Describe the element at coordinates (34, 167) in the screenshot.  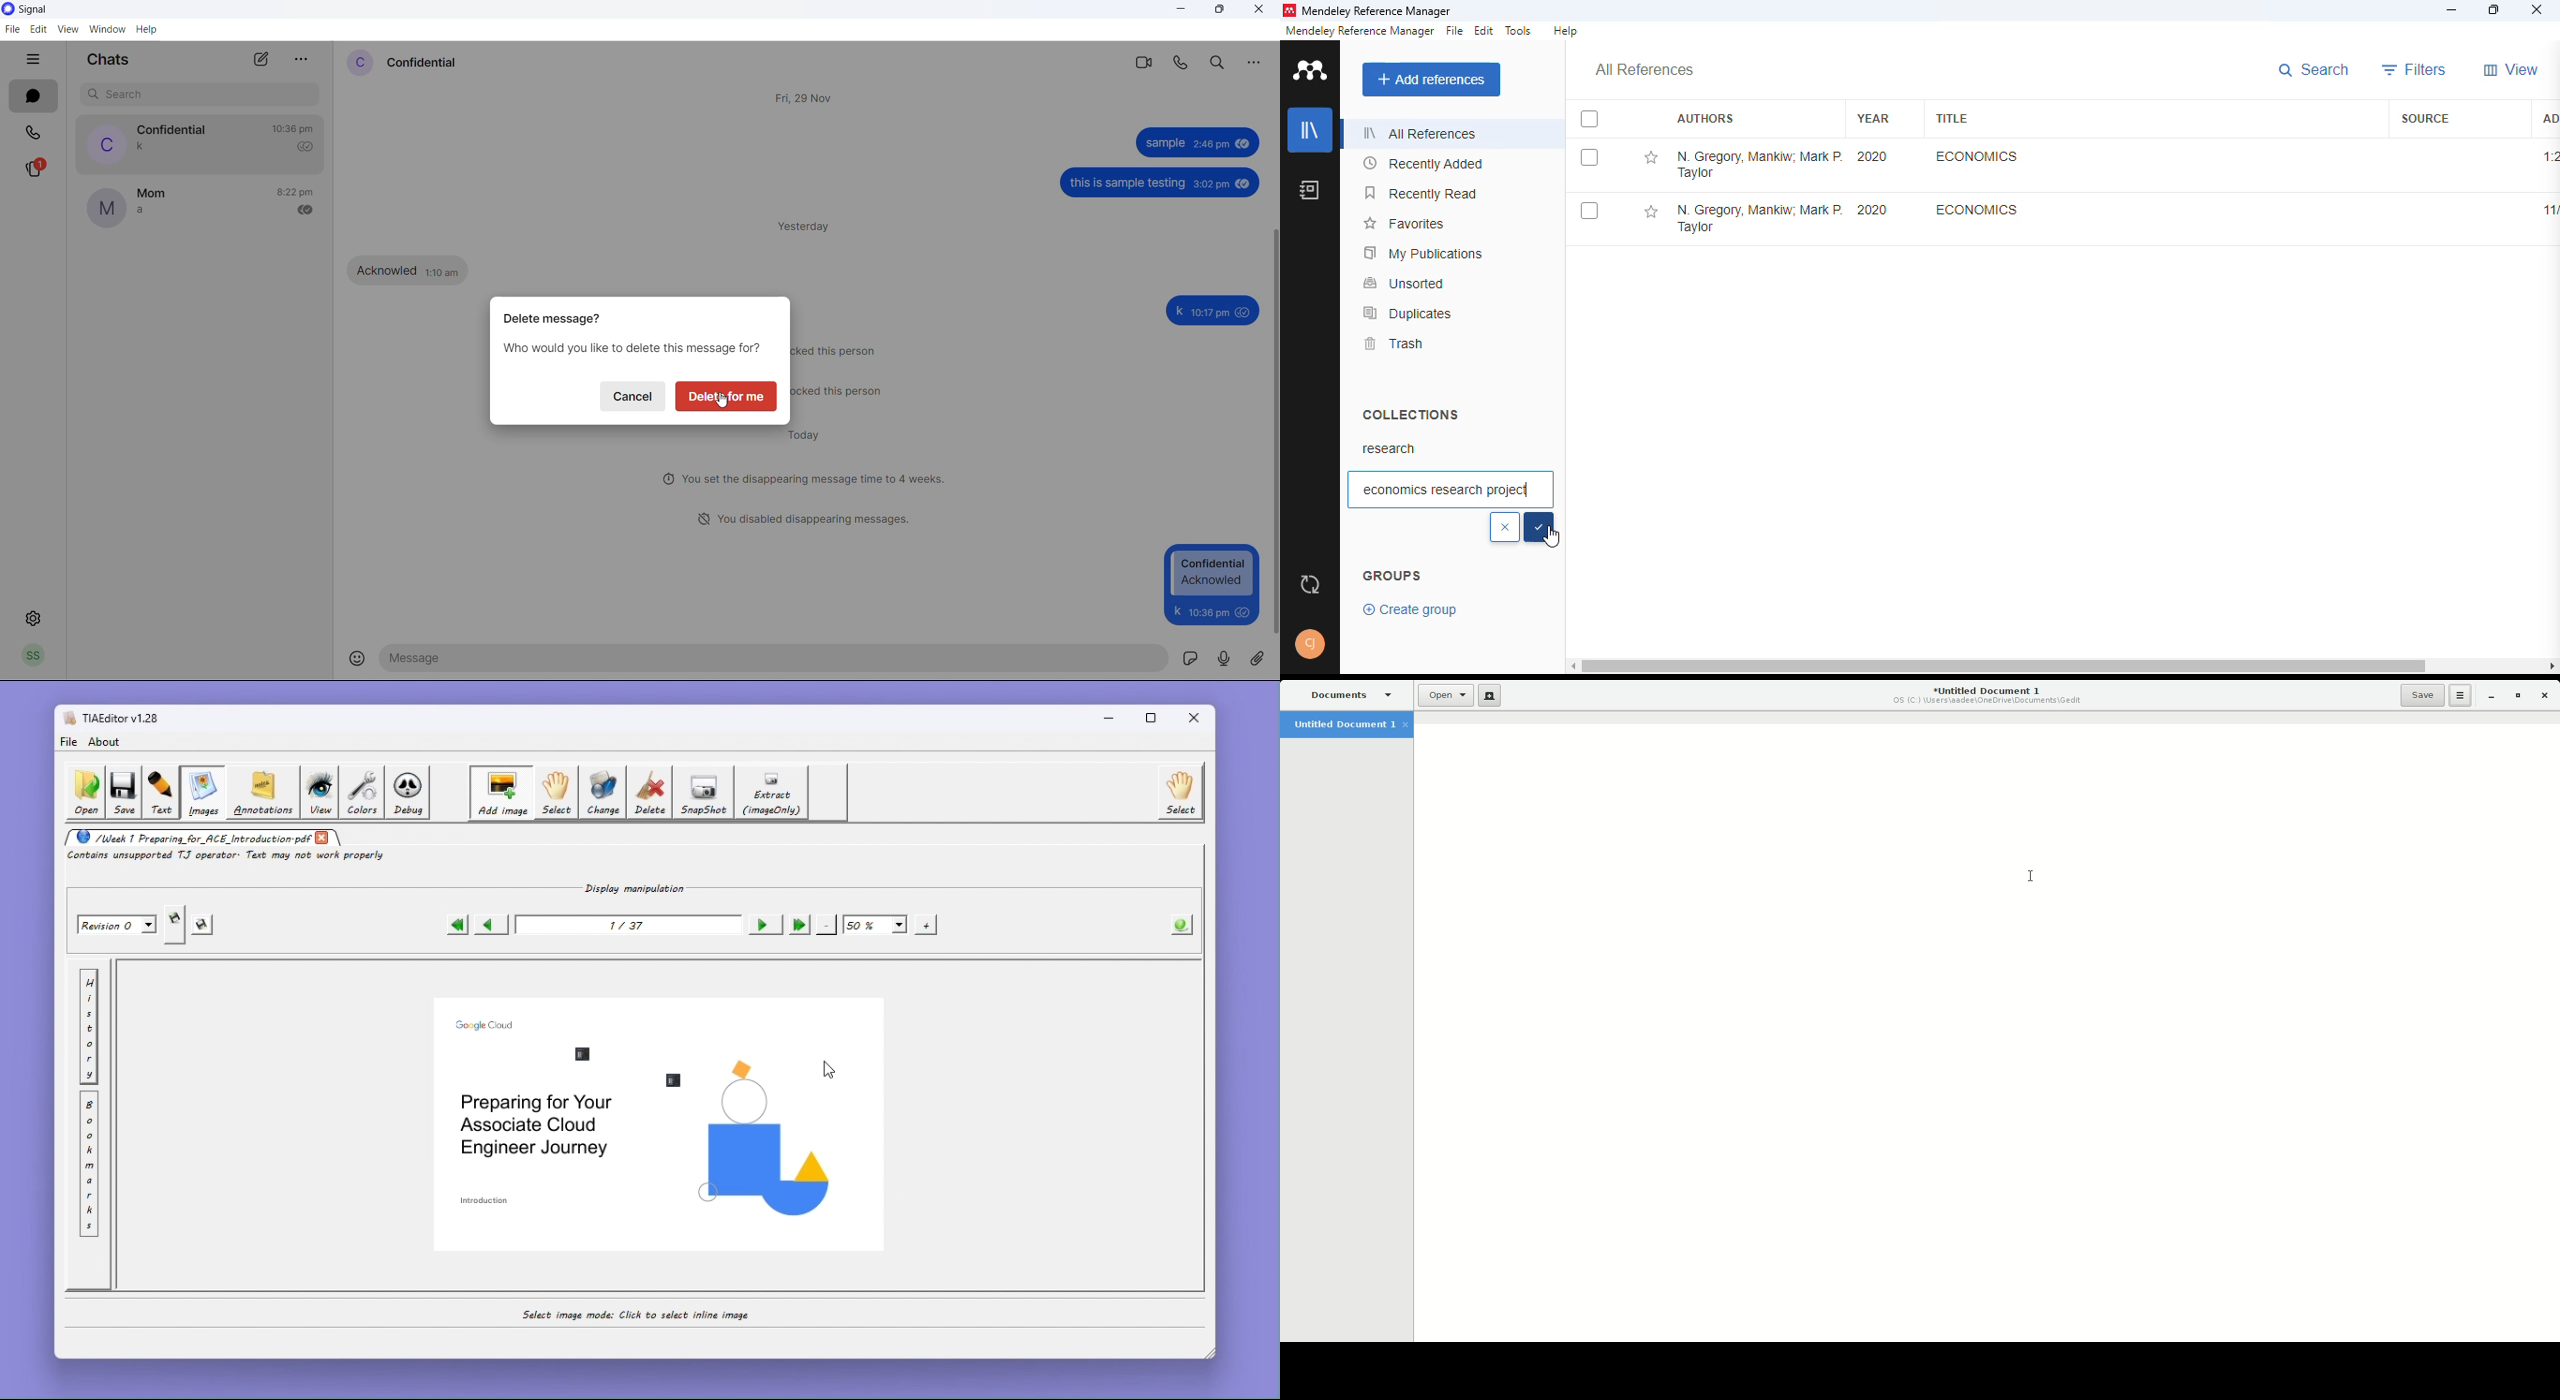
I see `stories` at that location.